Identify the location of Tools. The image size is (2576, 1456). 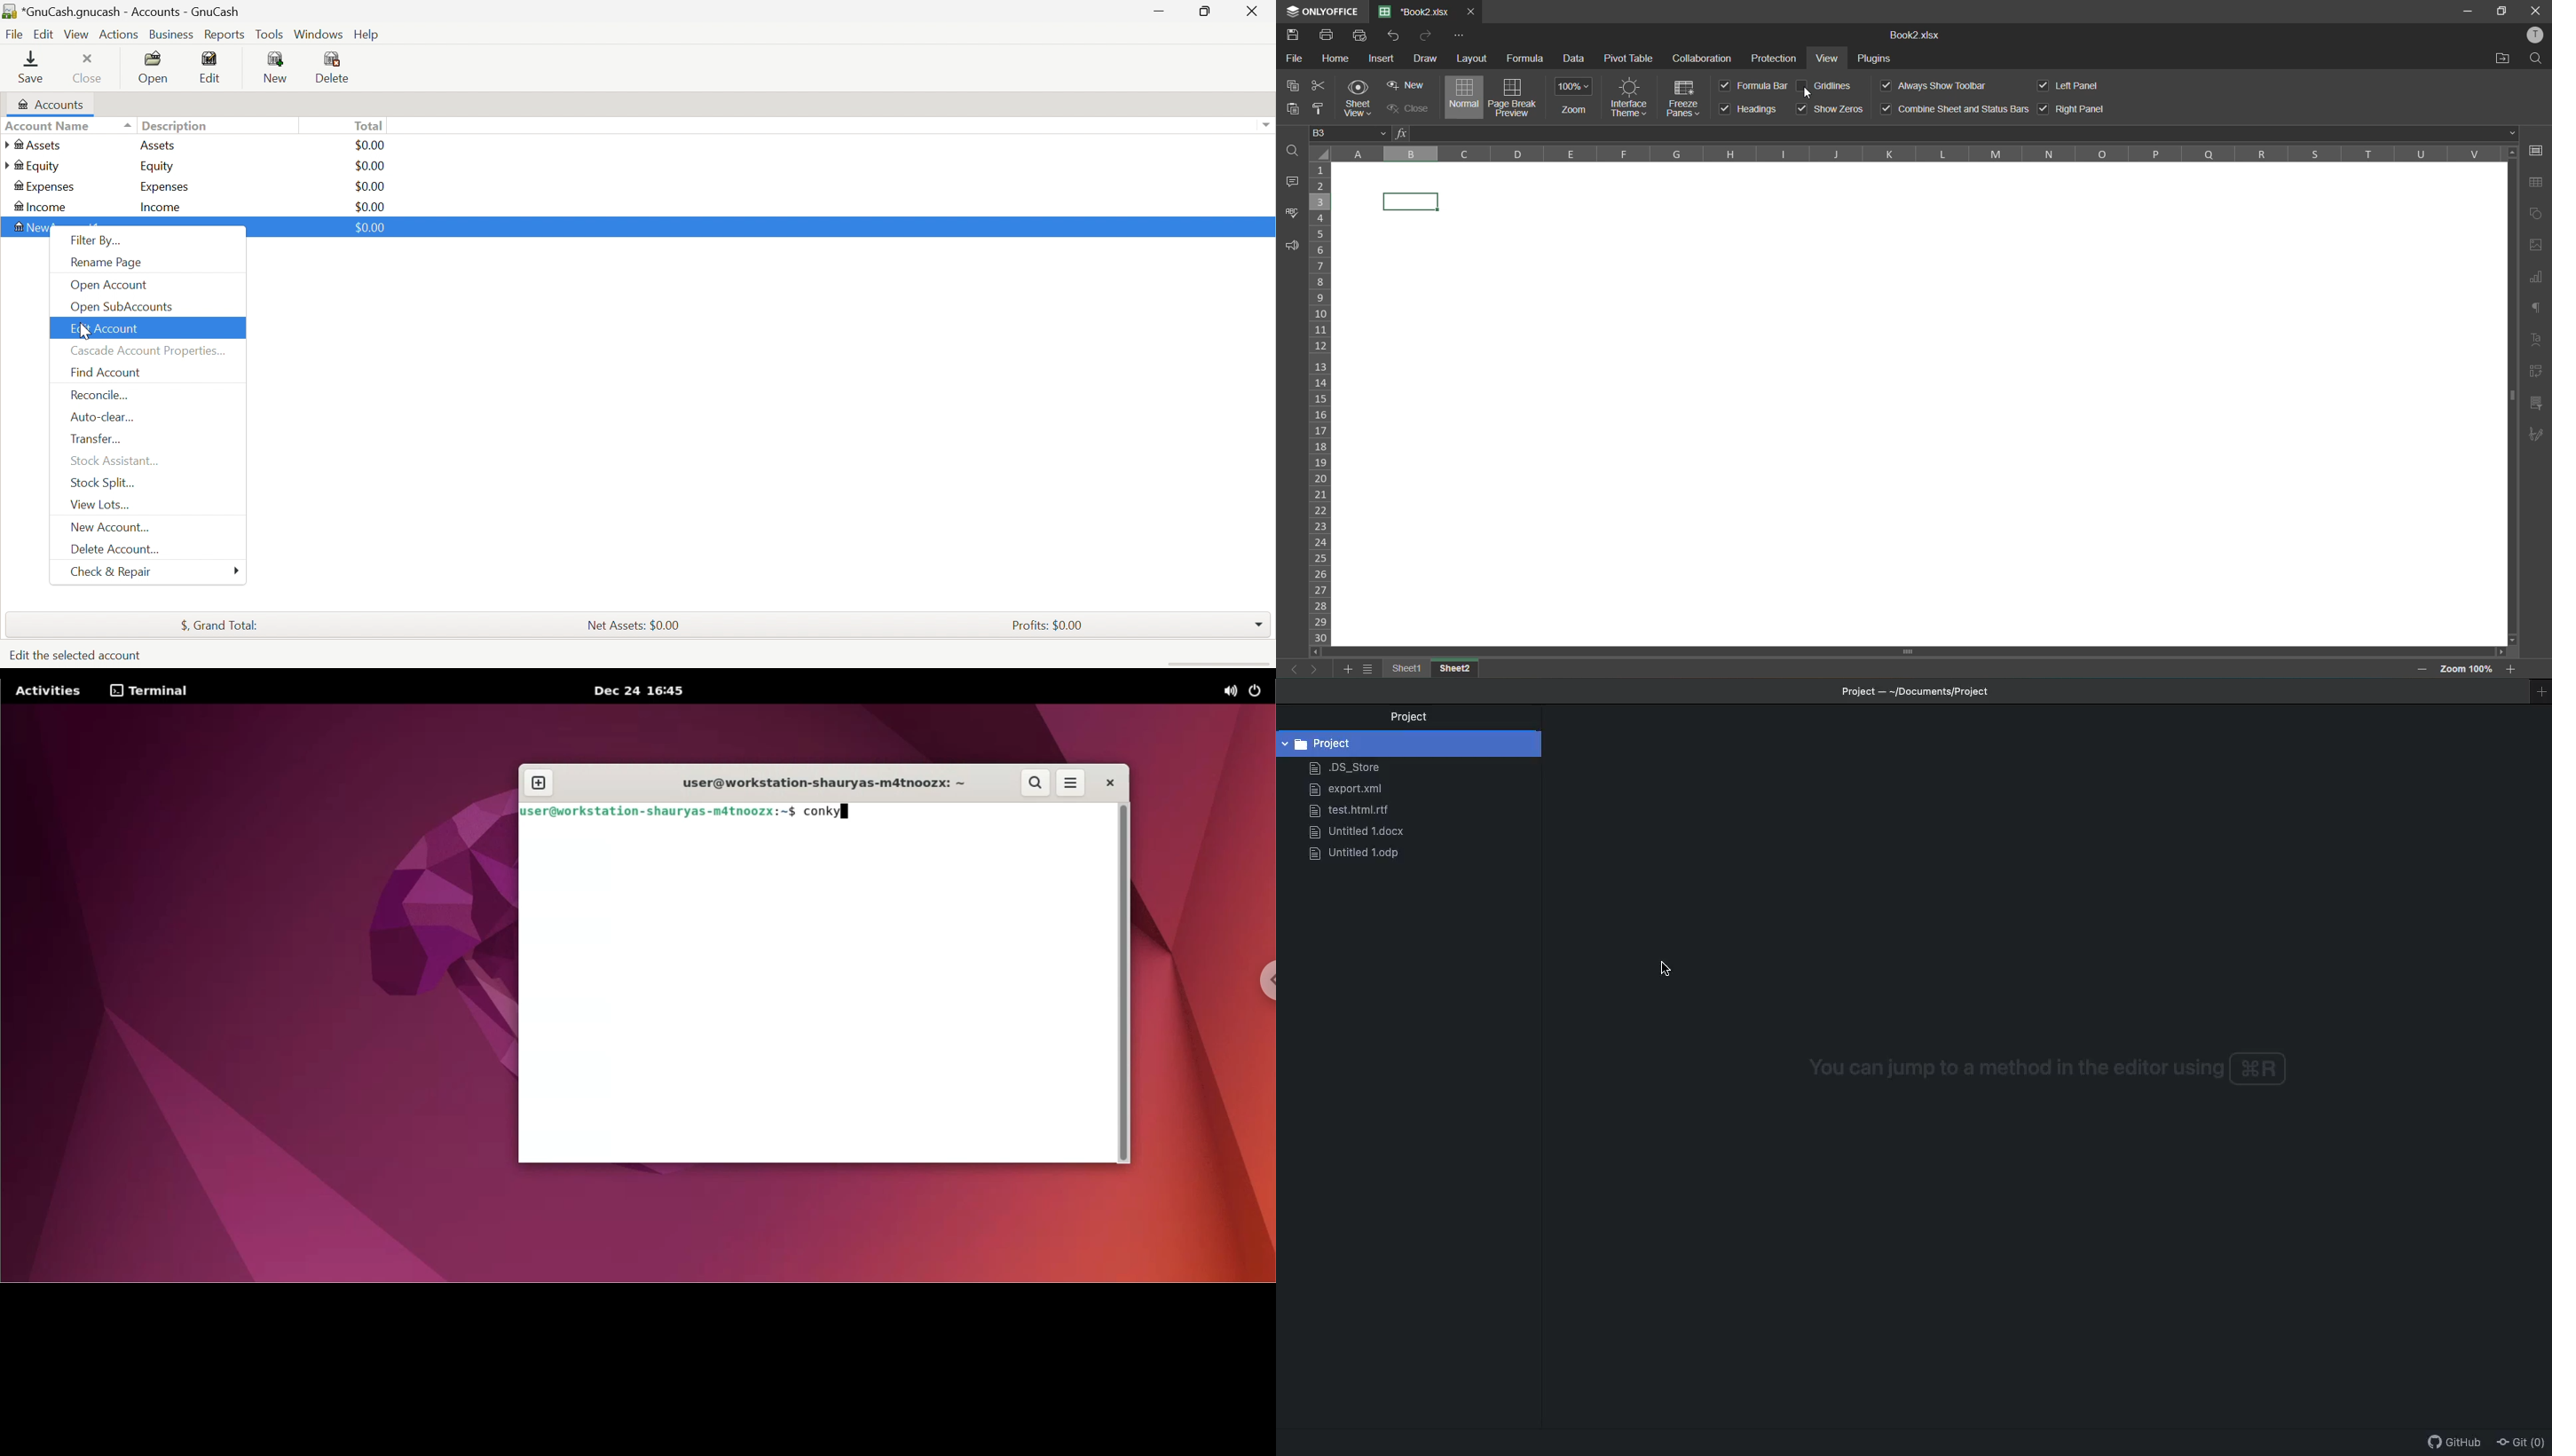
(270, 33).